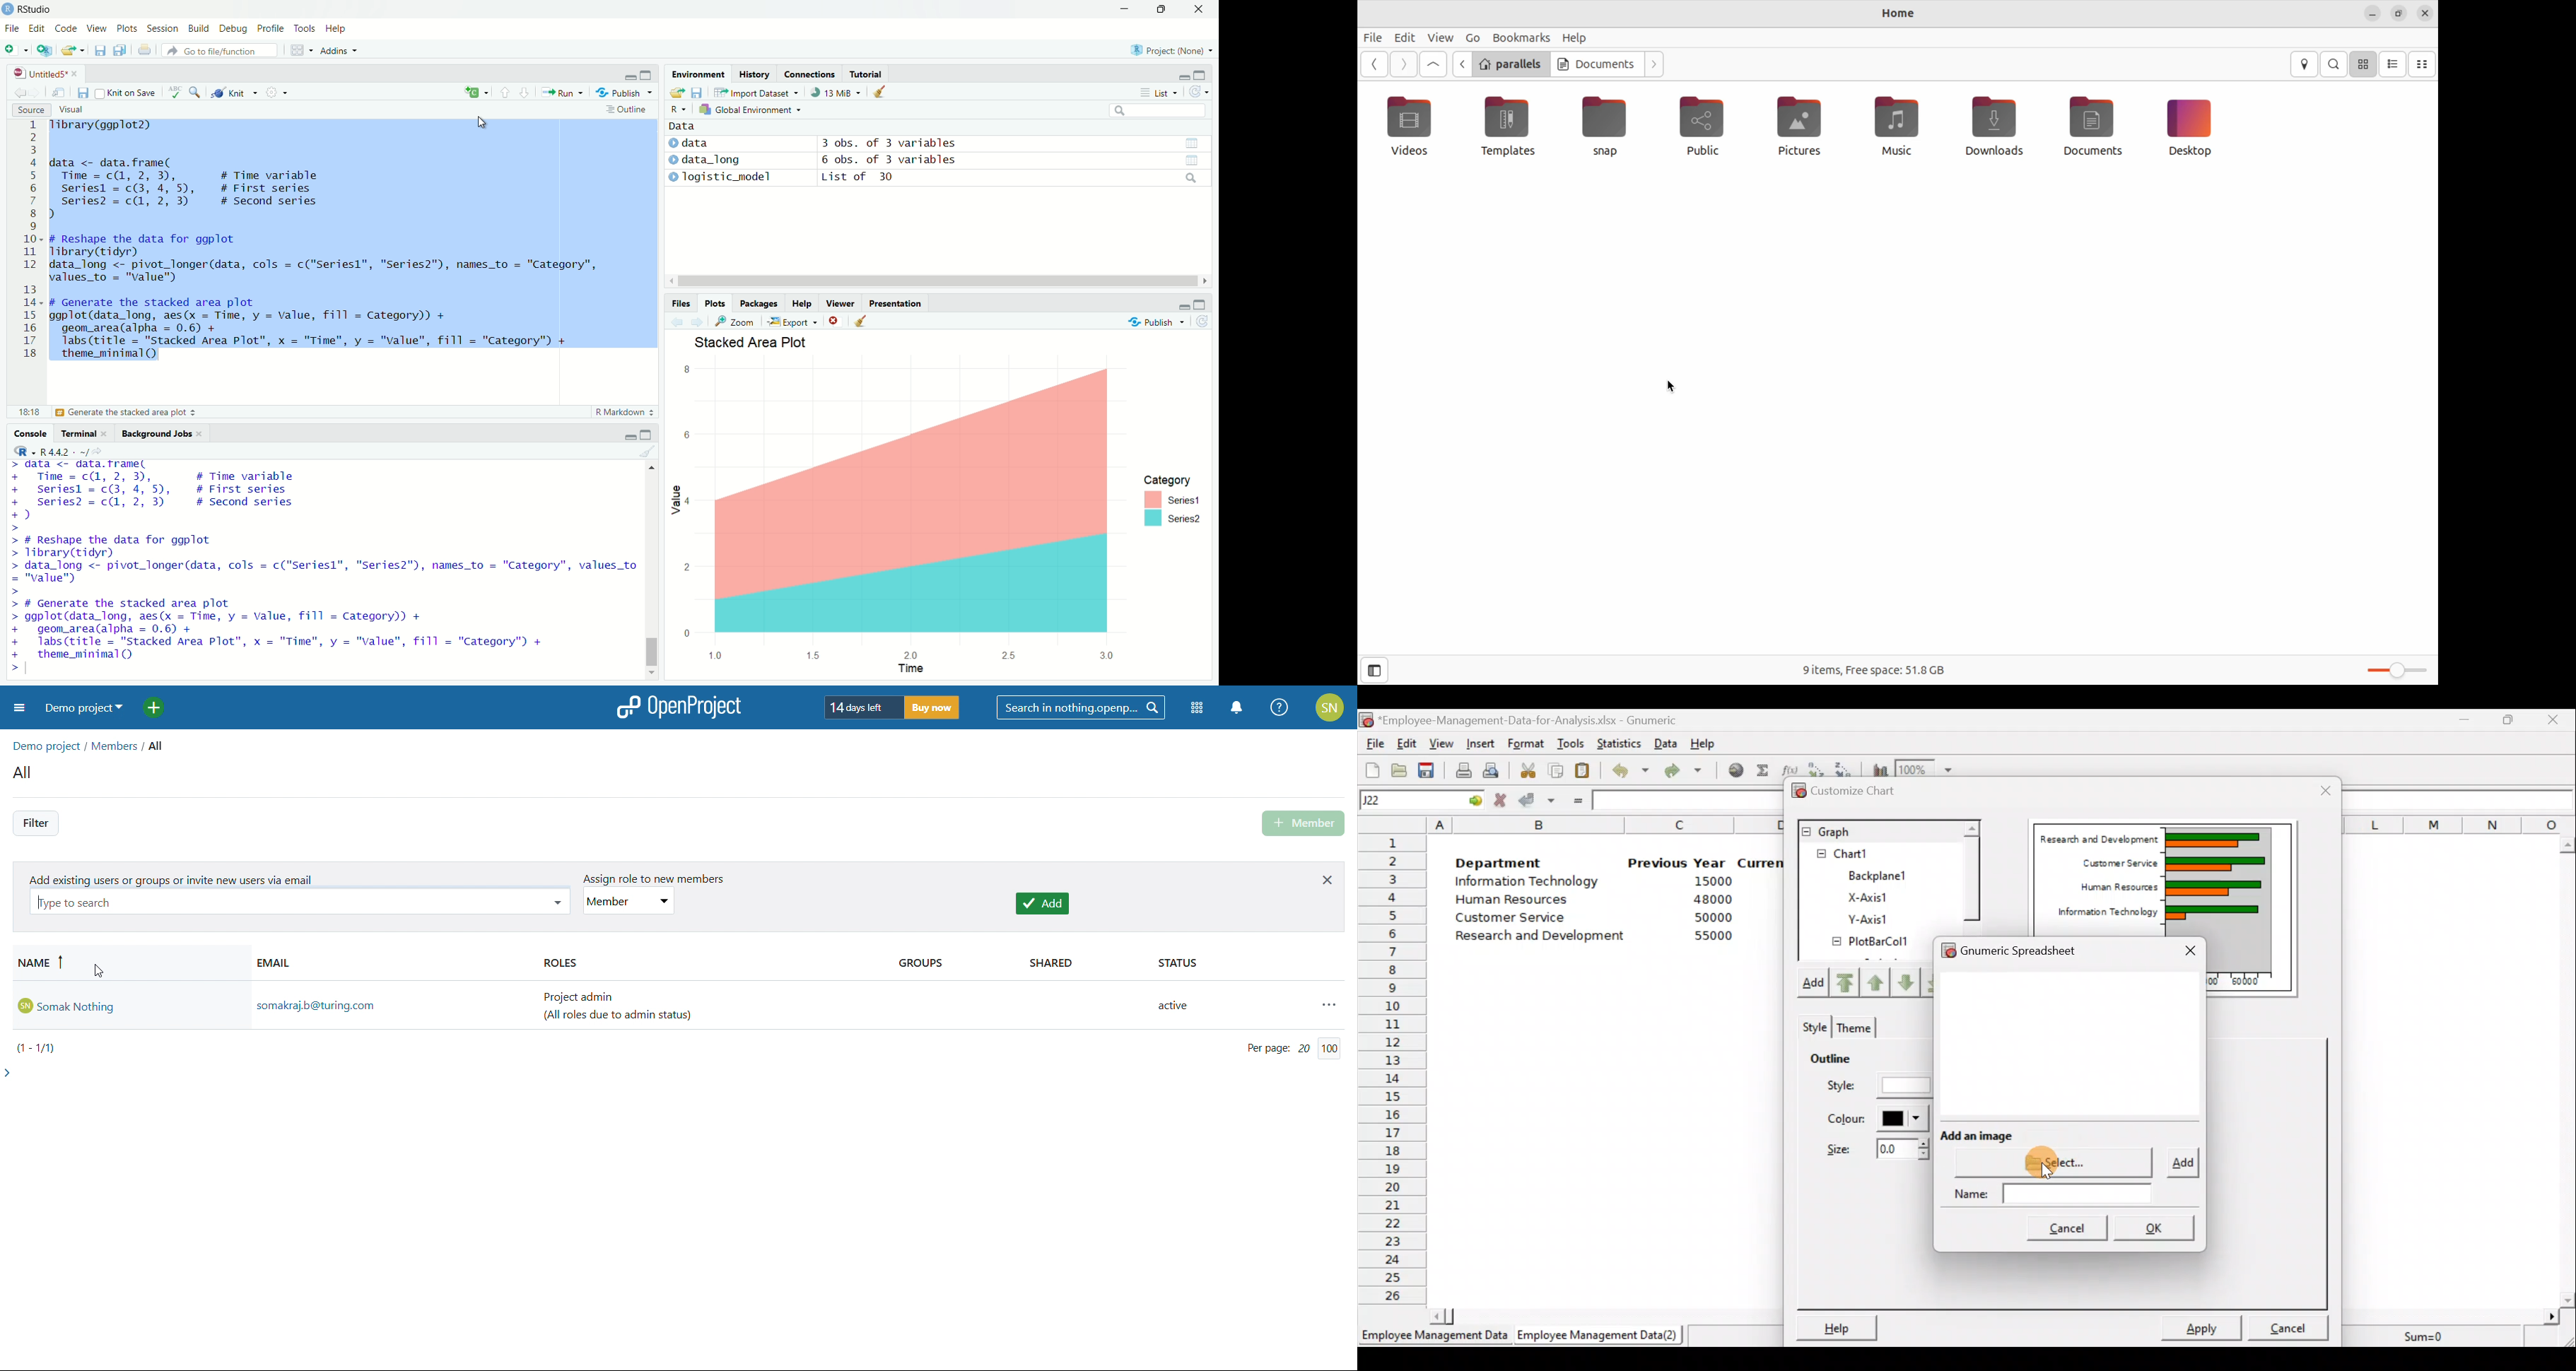 The width and height of the screenshot is (2576, 1372). I want to click on Environment, so click(697, 74).